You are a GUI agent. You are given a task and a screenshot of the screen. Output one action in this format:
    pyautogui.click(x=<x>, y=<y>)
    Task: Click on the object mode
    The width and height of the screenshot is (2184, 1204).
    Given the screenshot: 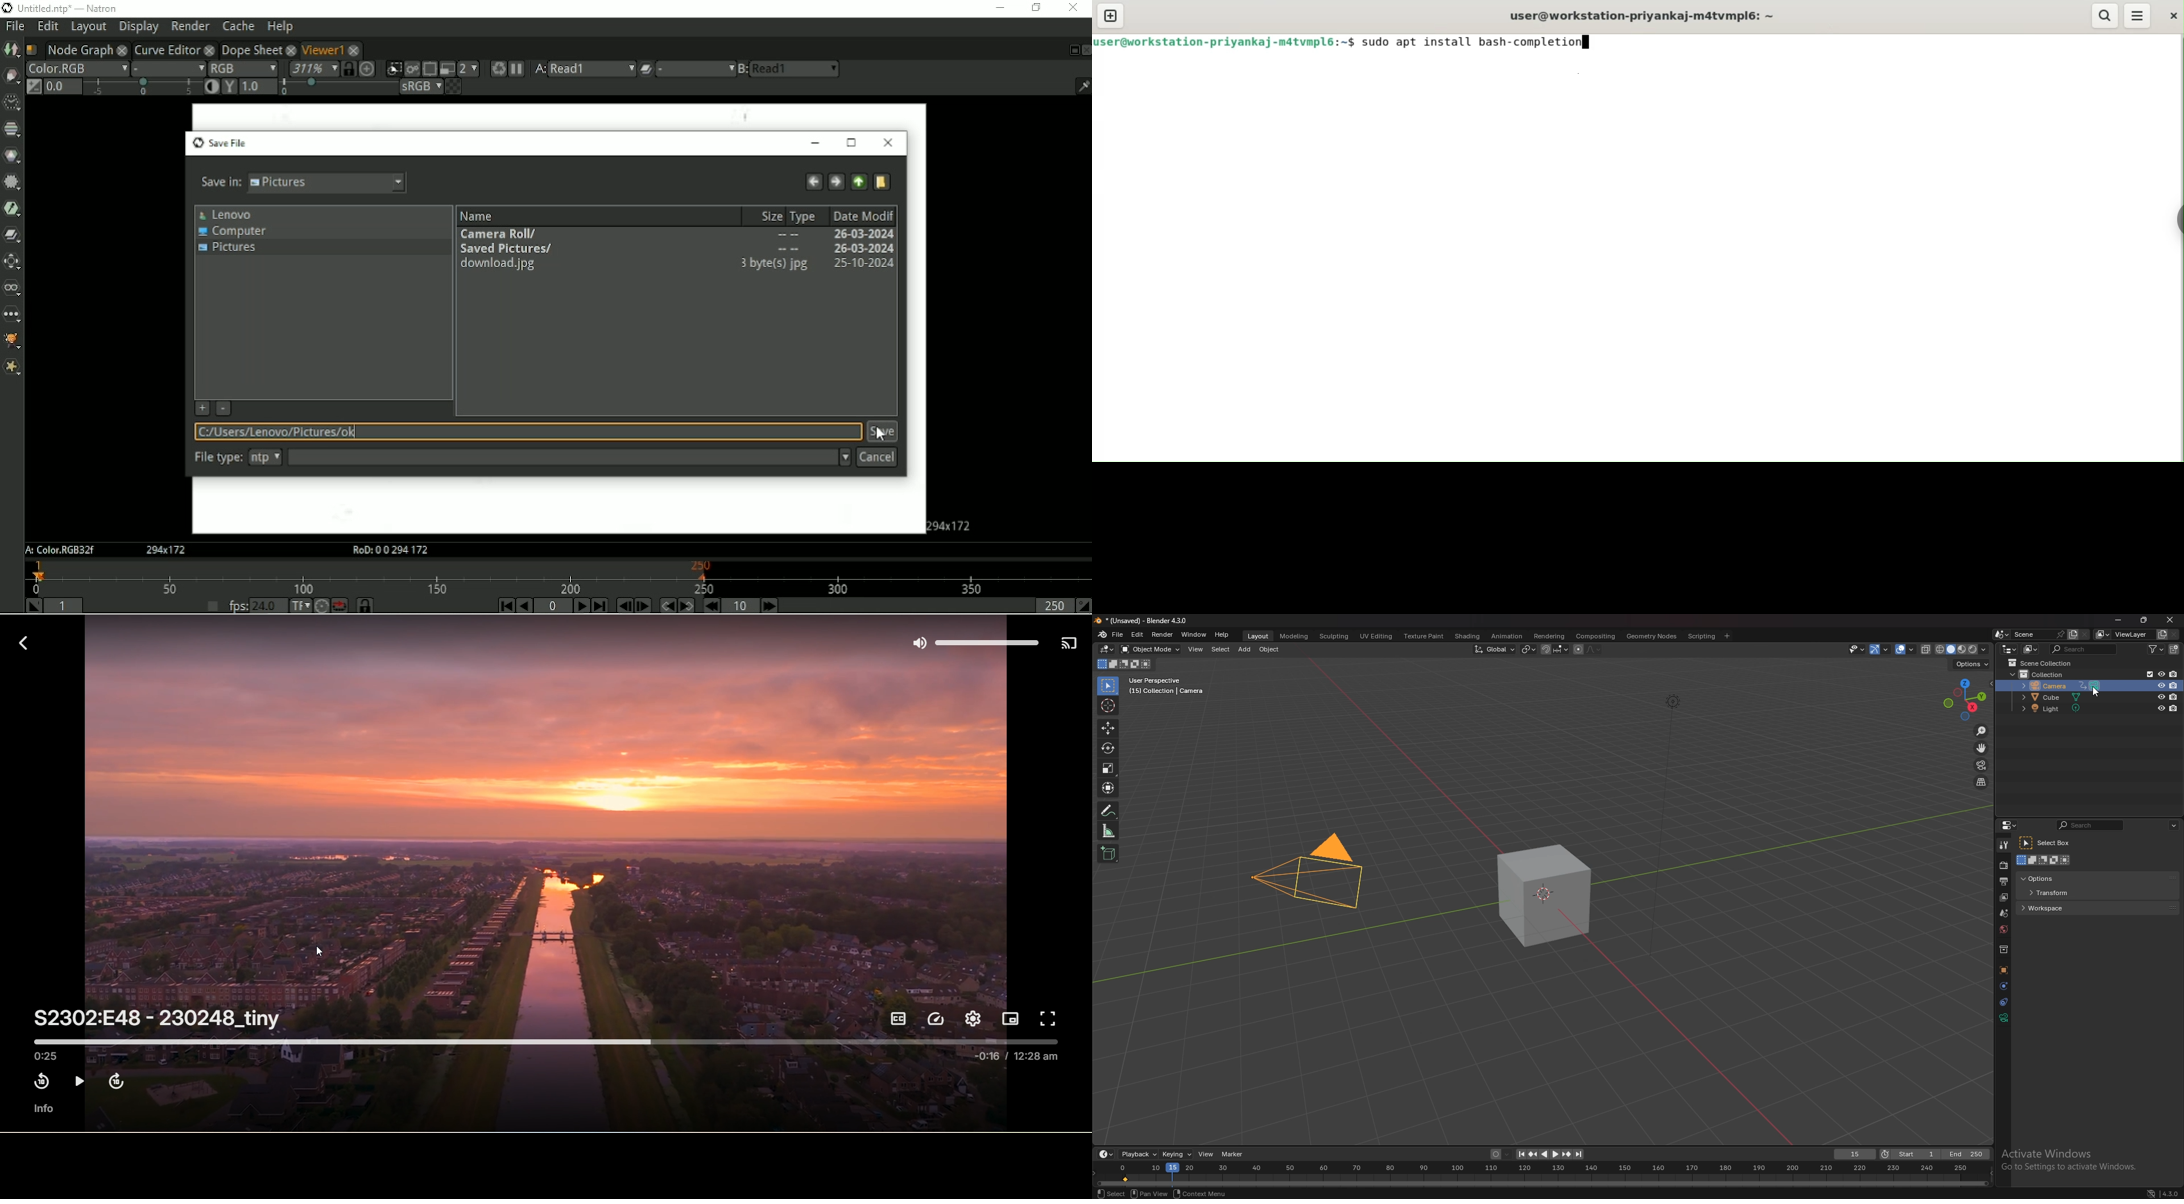 What is the action you would take?
    pyautogui.click(x=1150, y=649)
    